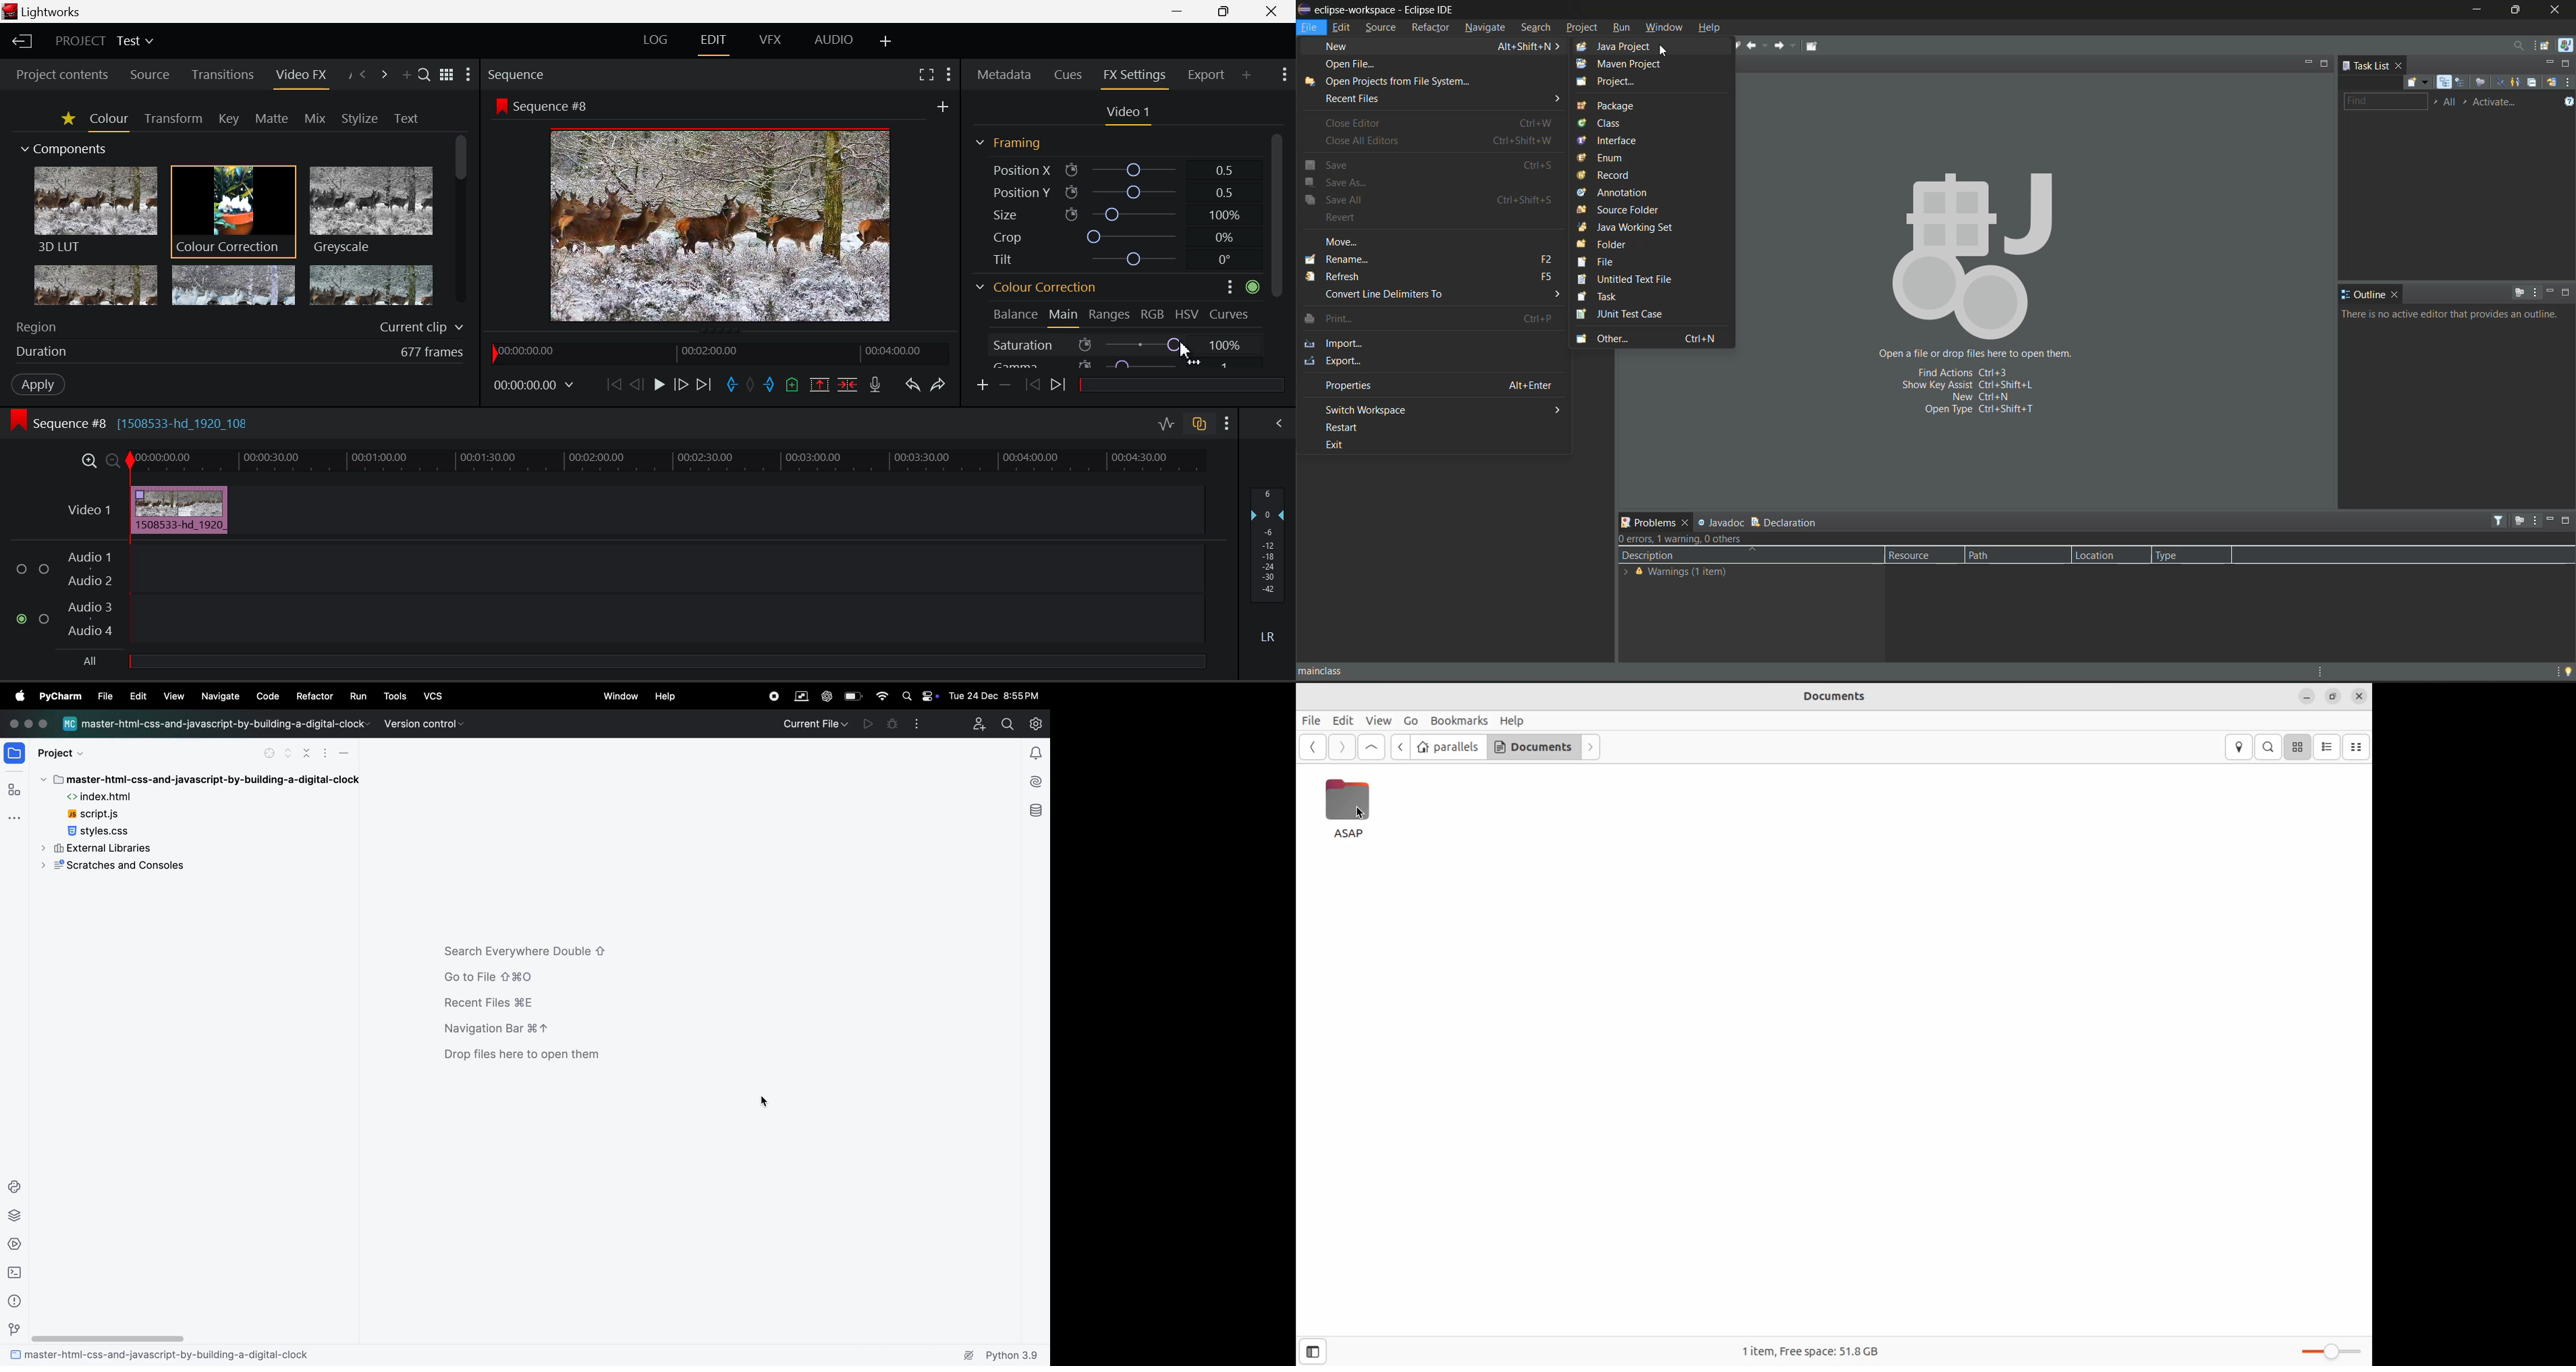 This screenshot has height=1372, width=2576. What do you see at coordinates (2454, 314) in the screenshot?
I see `info` at bounding box center [2454, 314].